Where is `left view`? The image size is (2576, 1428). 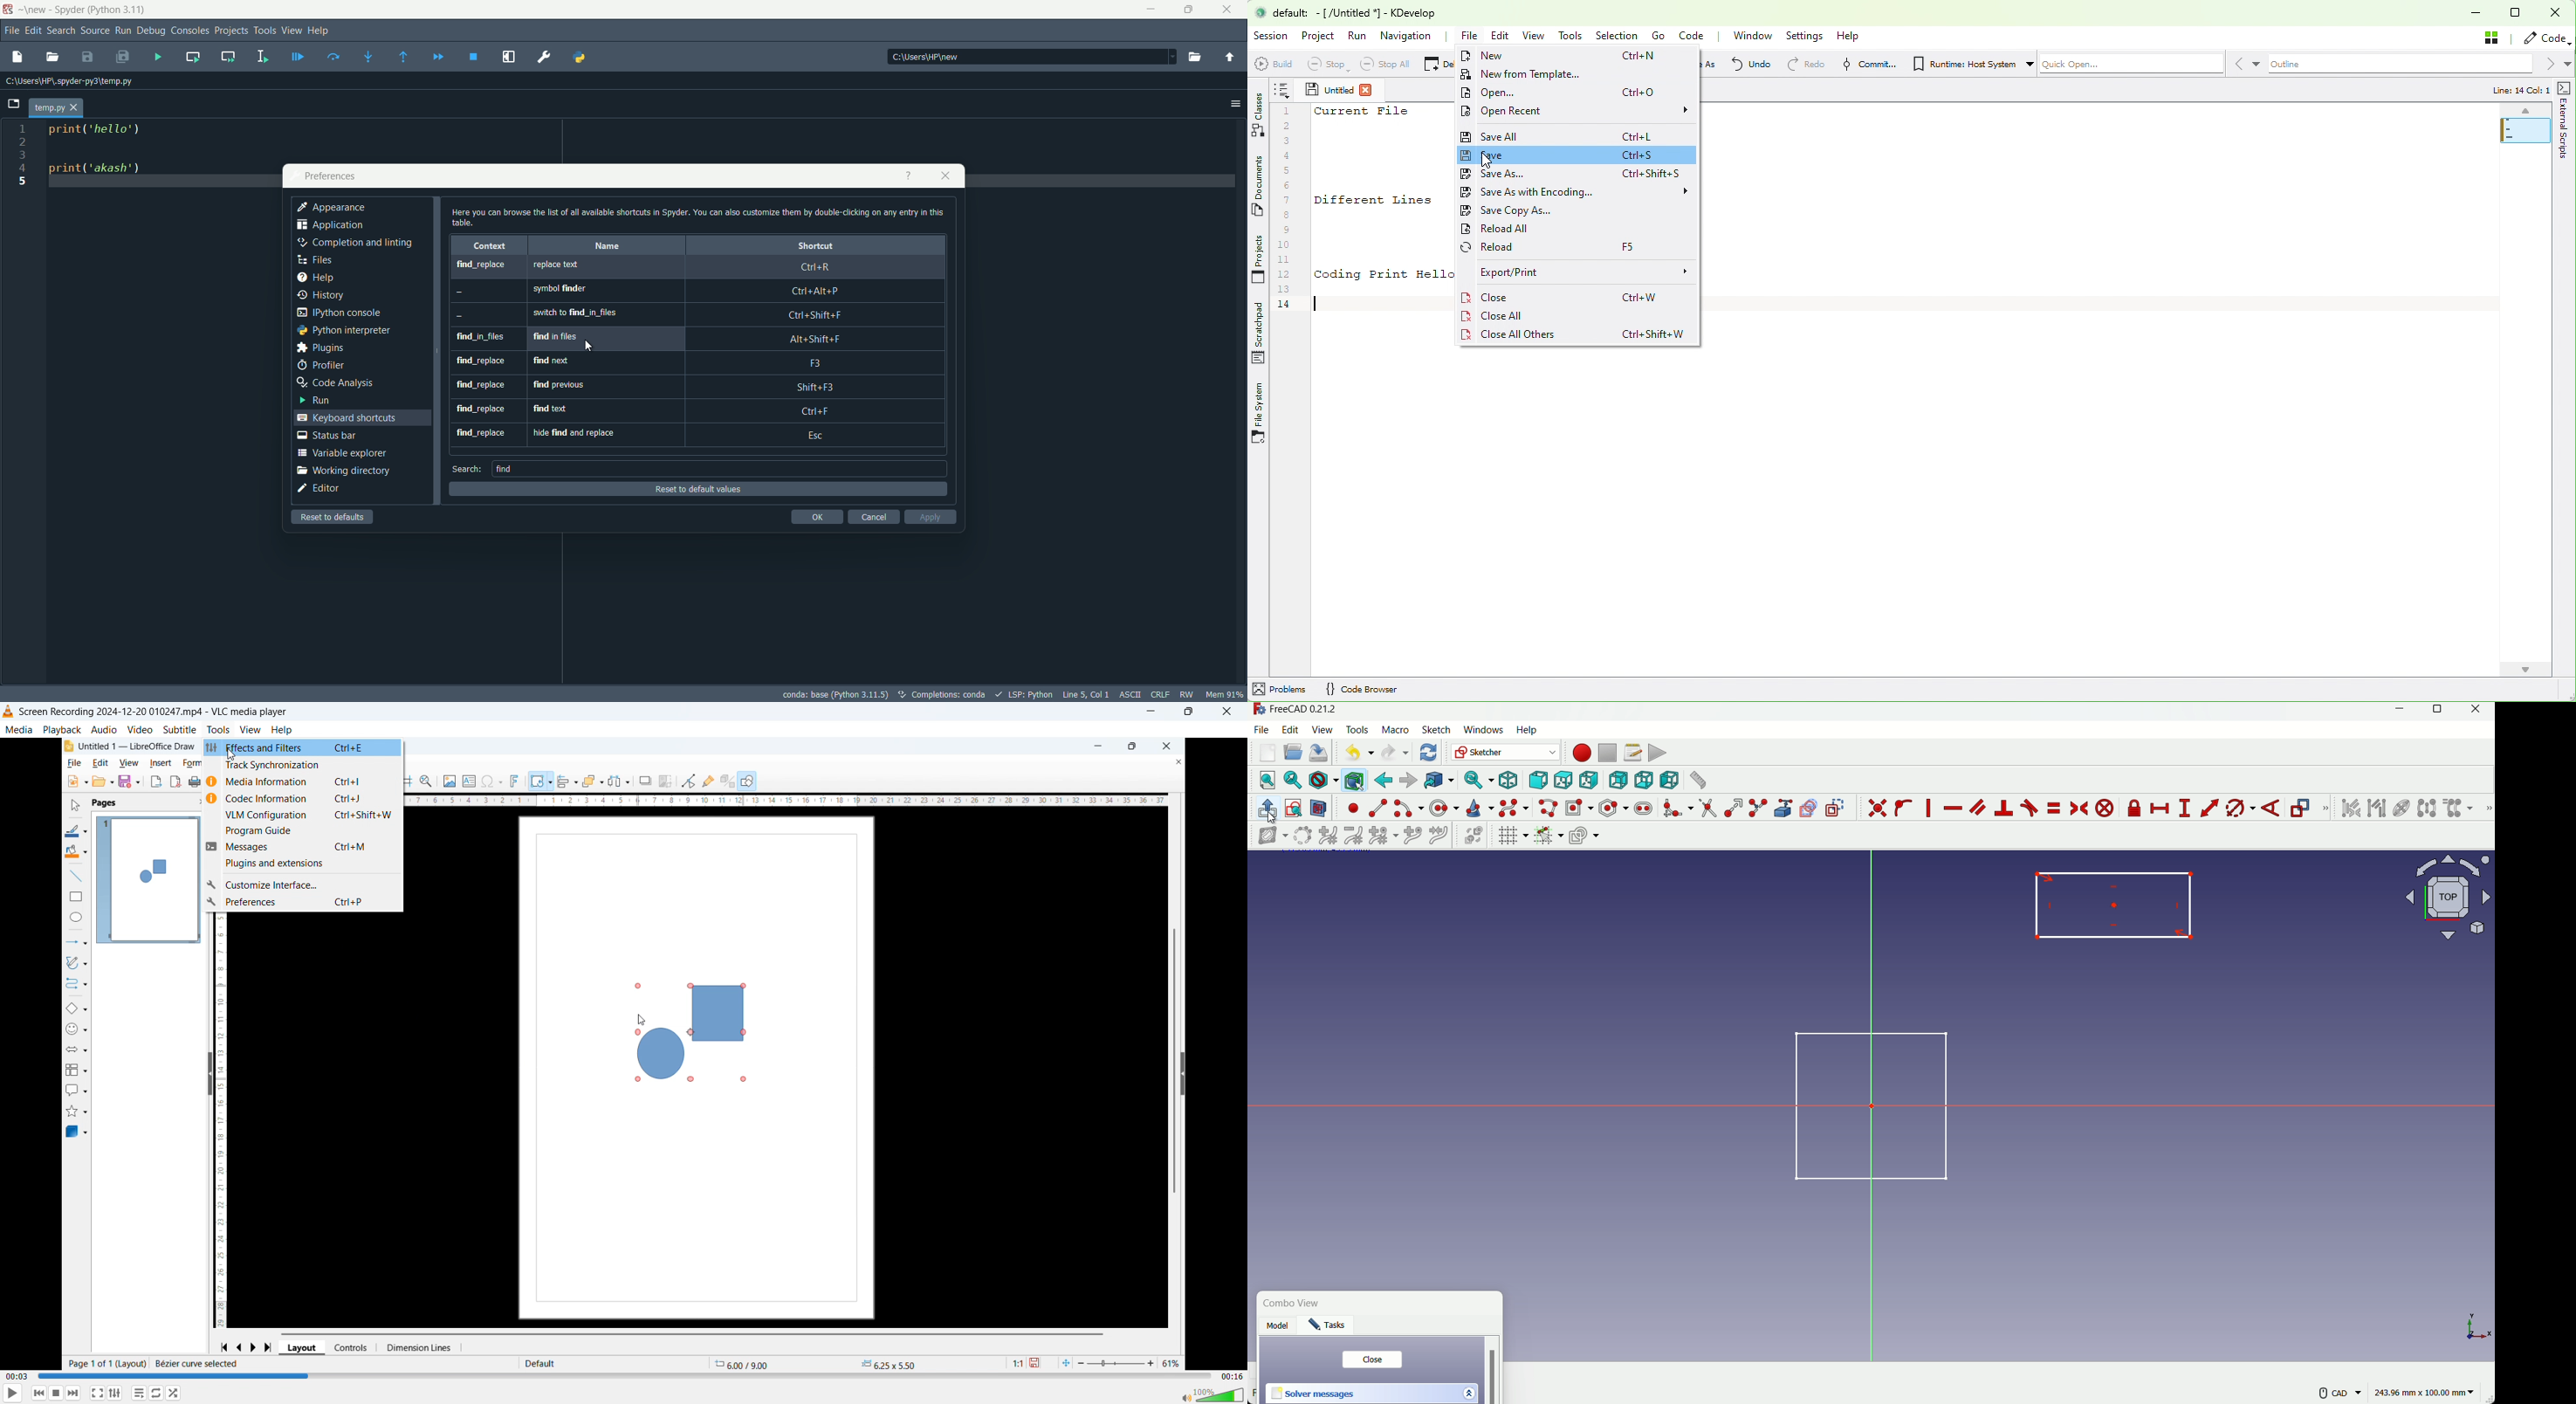 left view is located at coordinates (1667, 779).